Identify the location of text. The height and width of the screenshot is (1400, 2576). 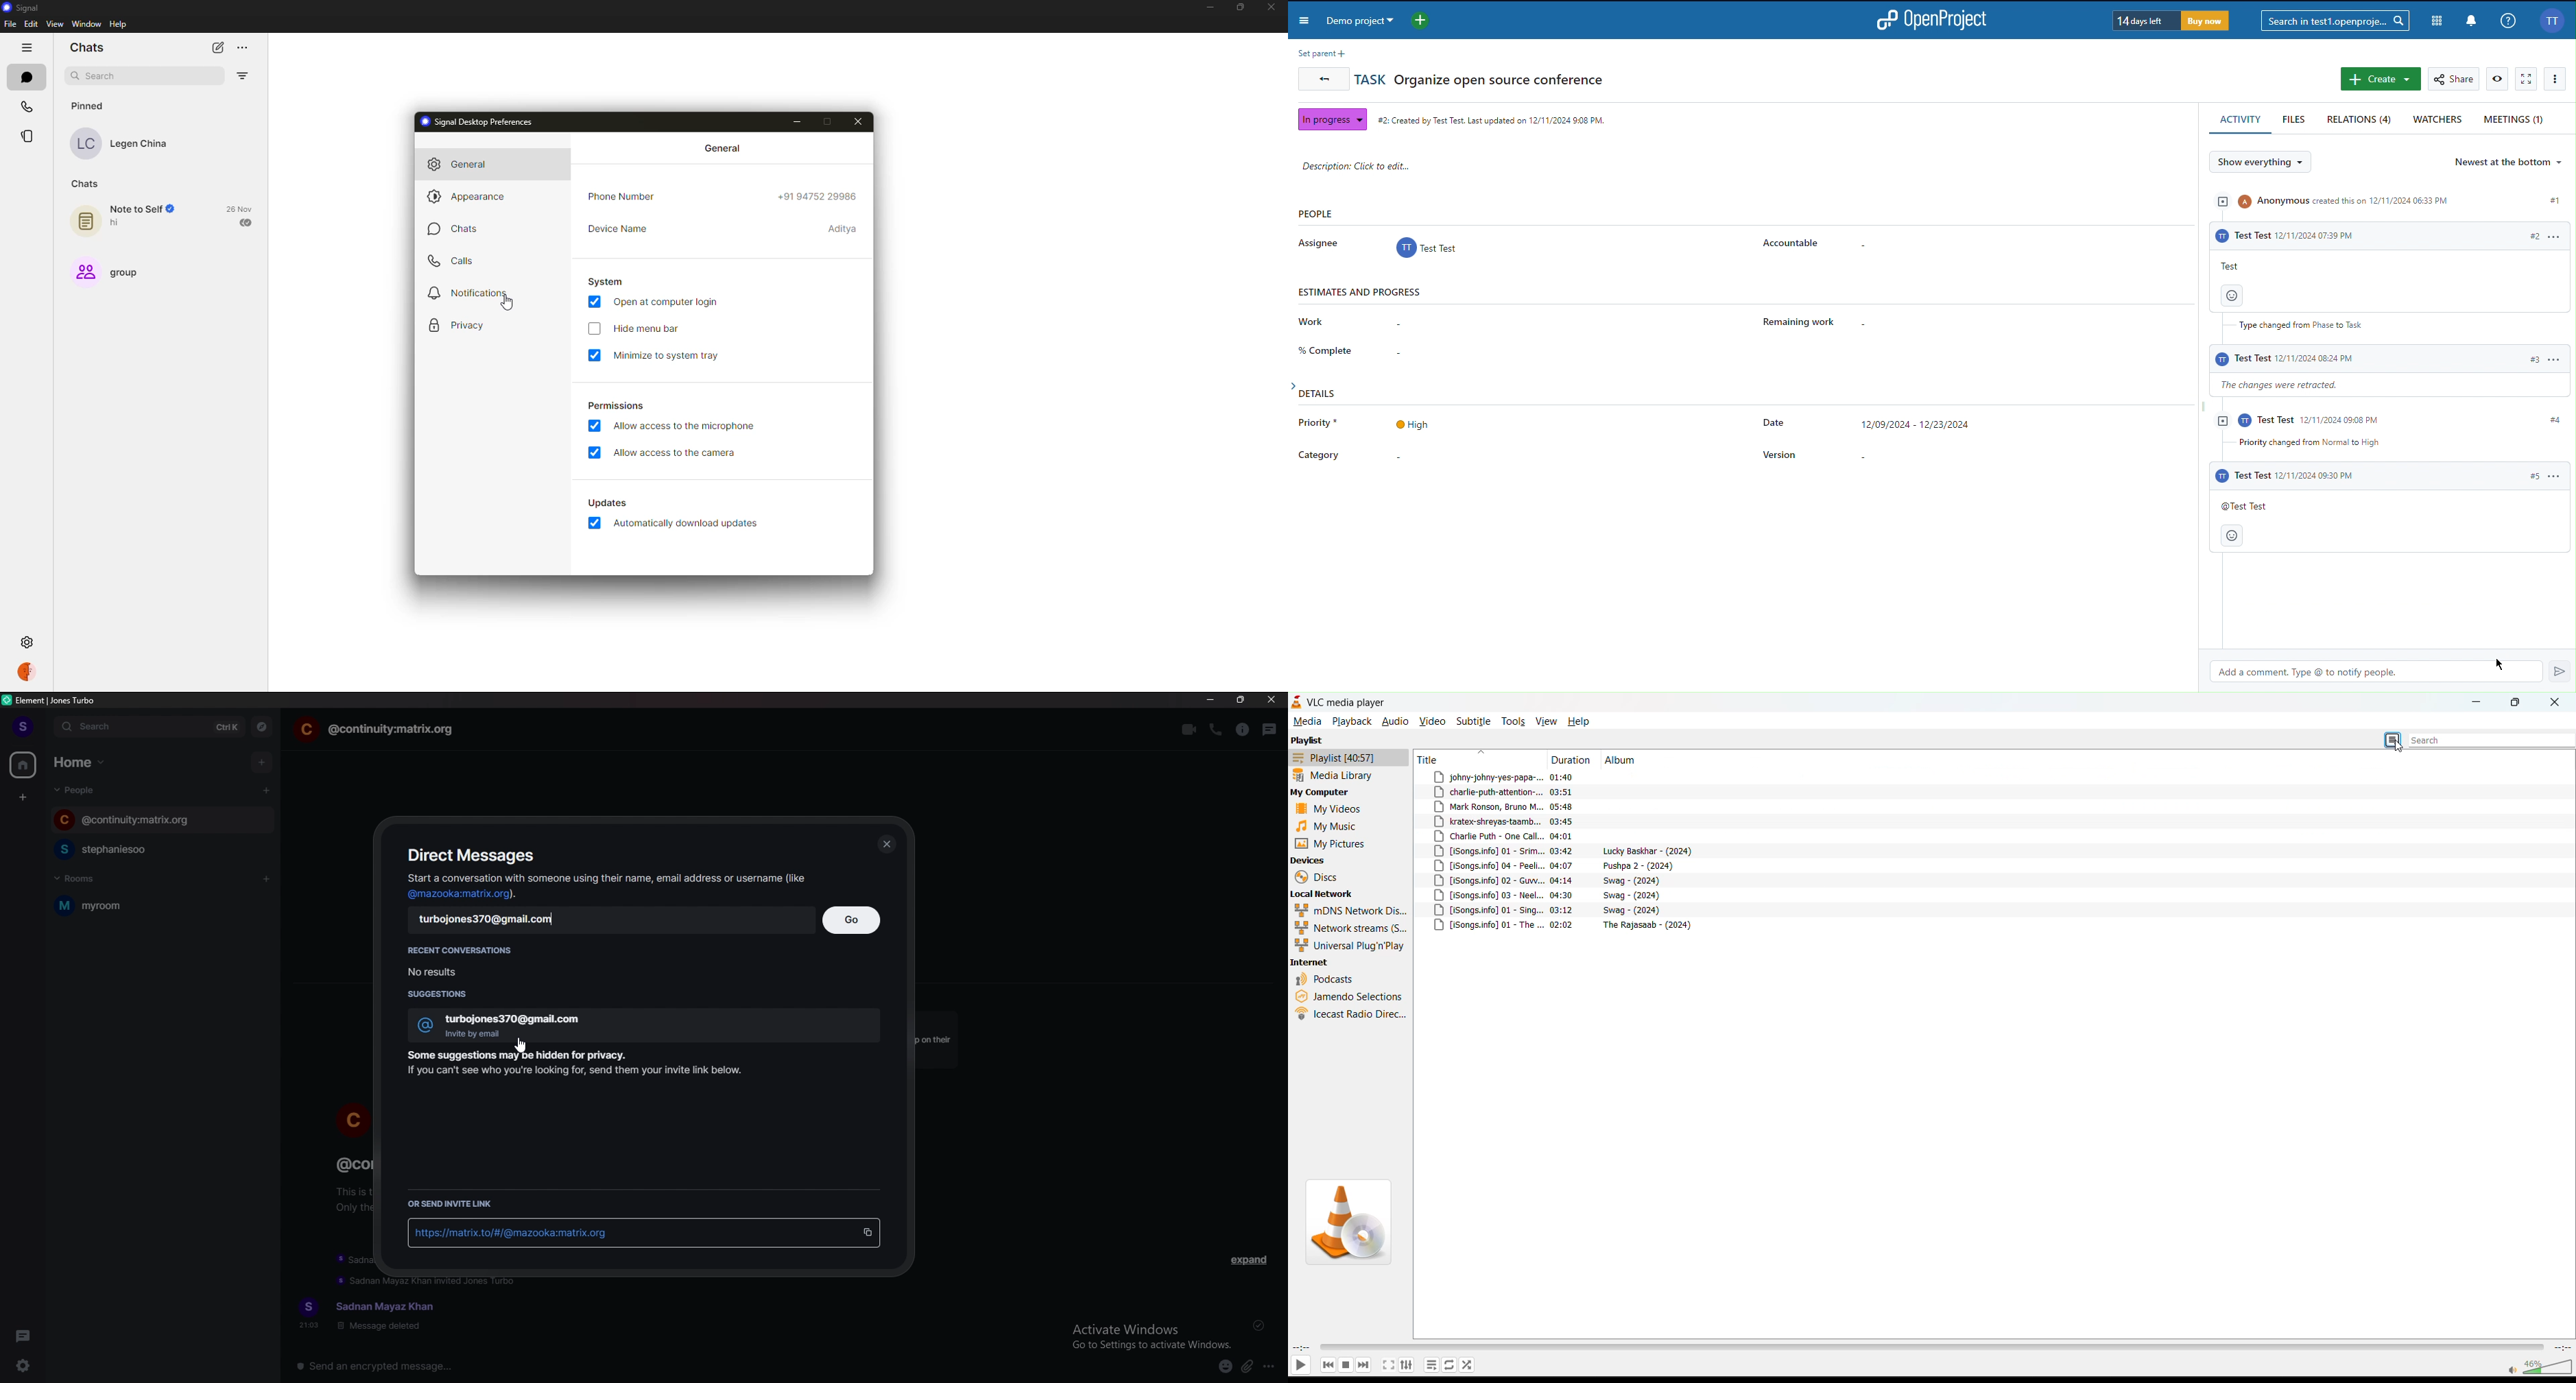
(370, 1316).